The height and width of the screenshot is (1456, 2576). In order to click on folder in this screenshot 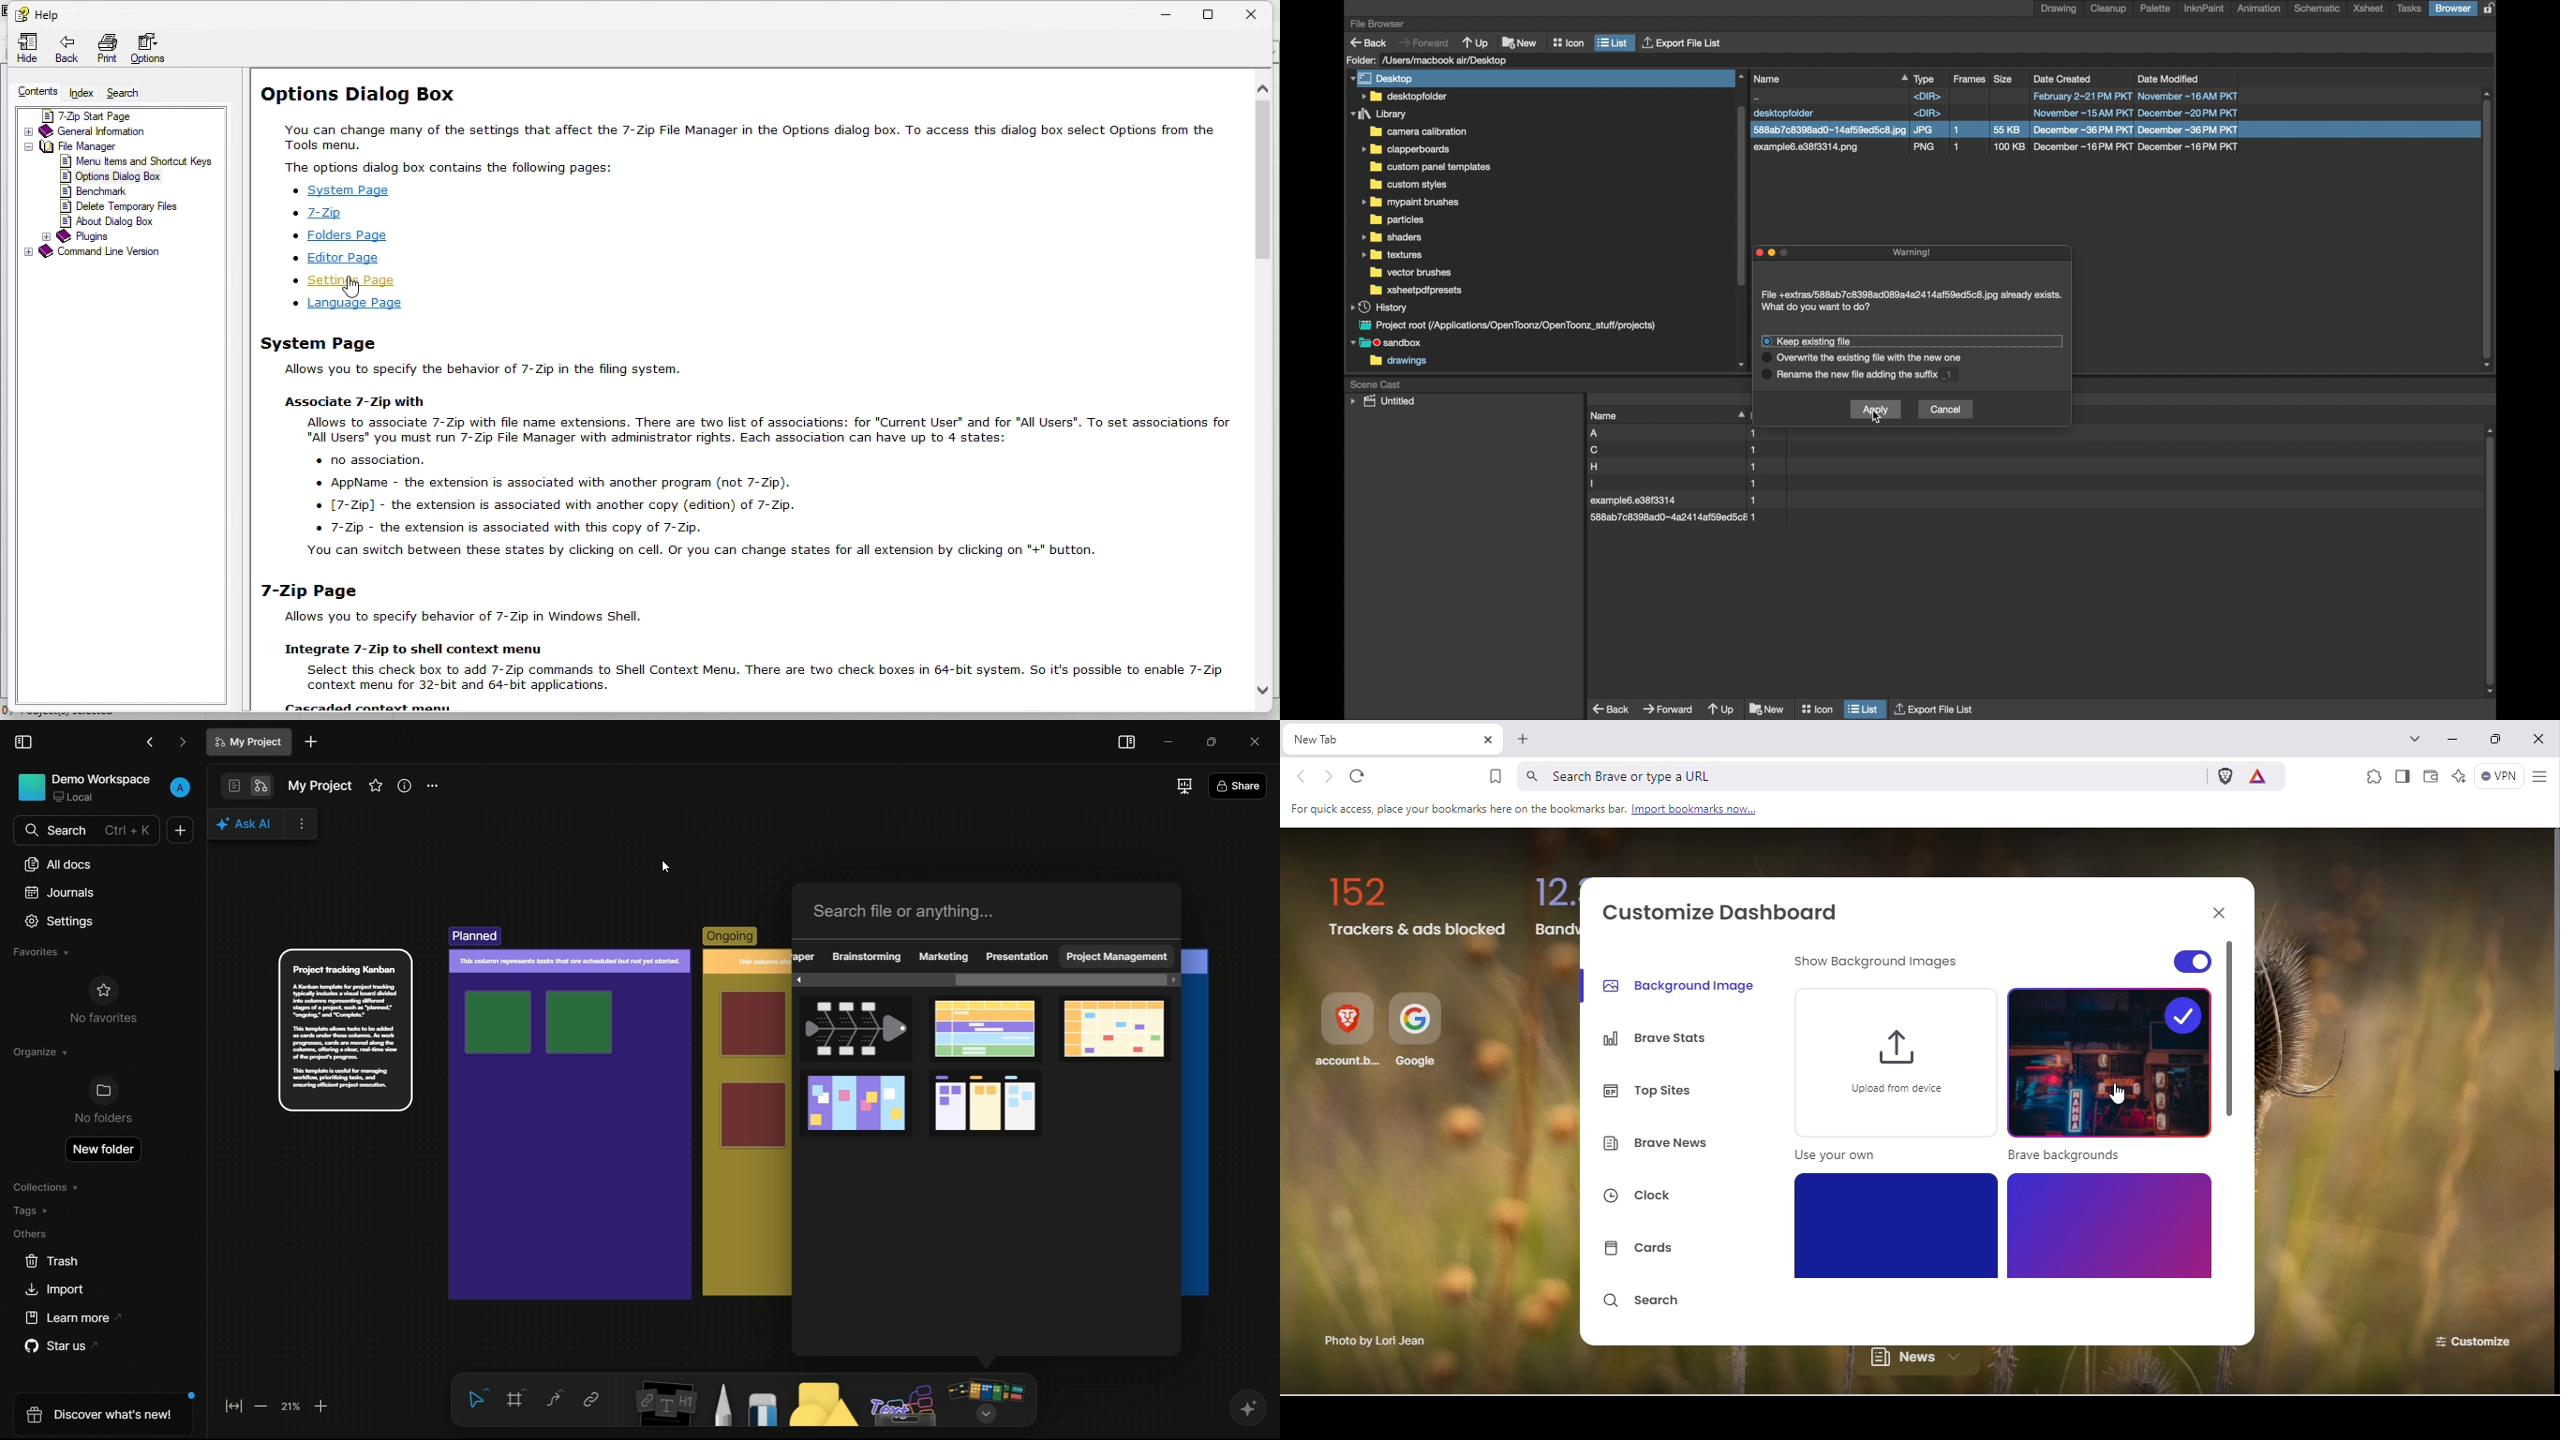, I will do `click(1413, 273)`.